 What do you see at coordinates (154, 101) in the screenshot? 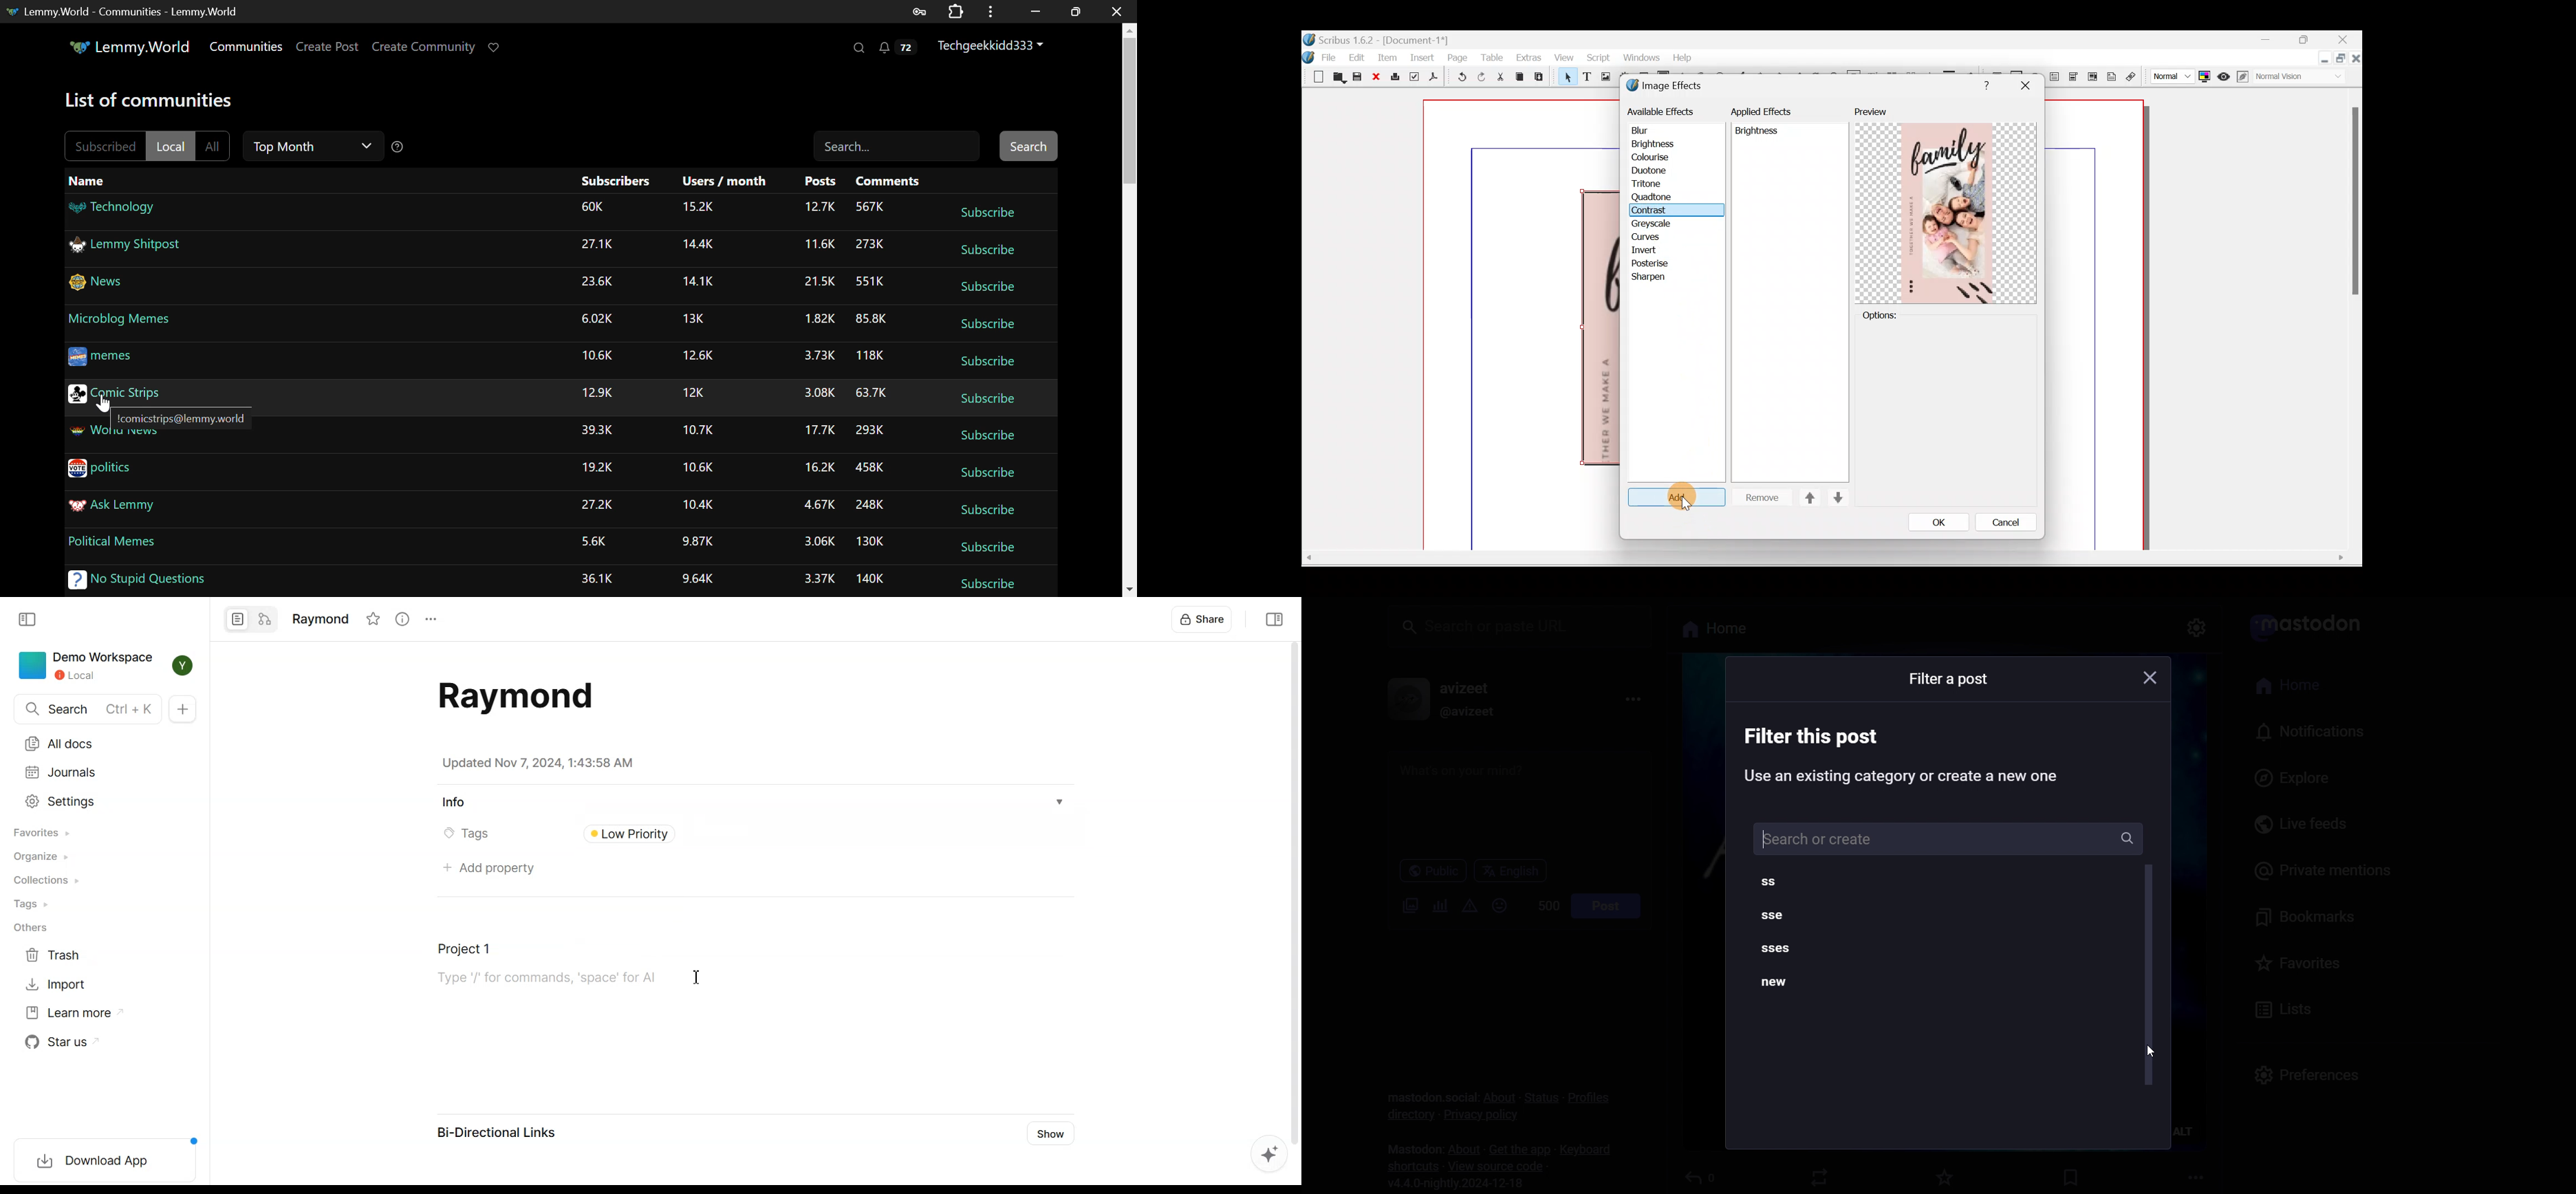
I see `List of communities` at bounding box center [154, 101].